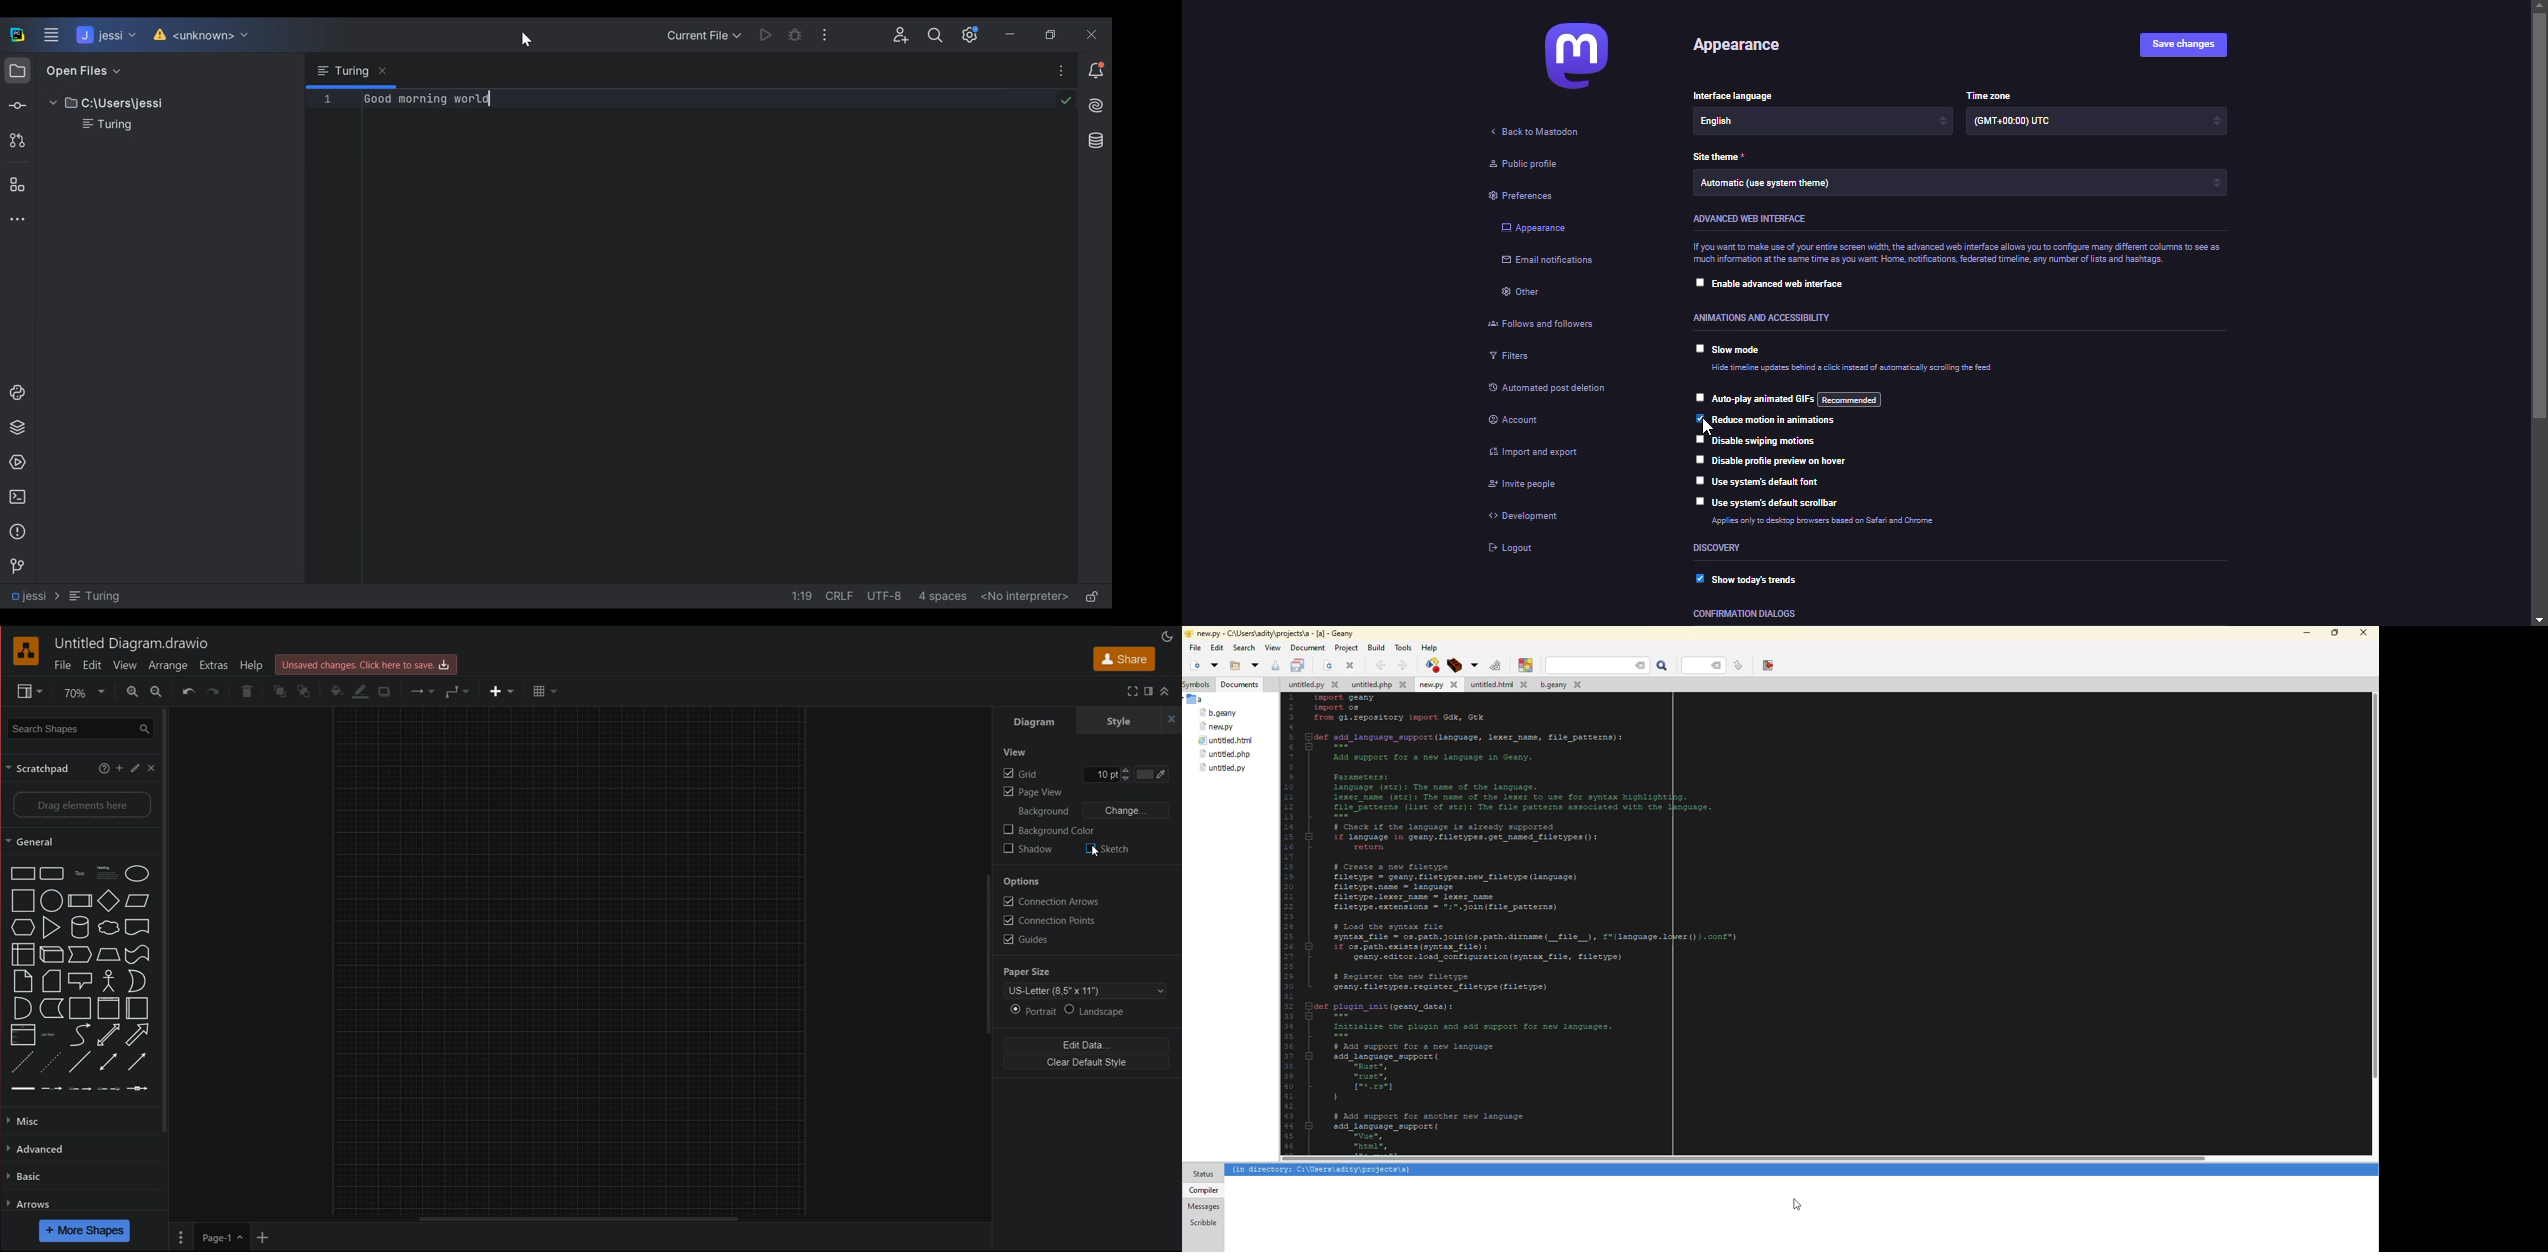  Describe the element at coordinates (268, 1239) in the screenshot. I see `Add new page` at that location.